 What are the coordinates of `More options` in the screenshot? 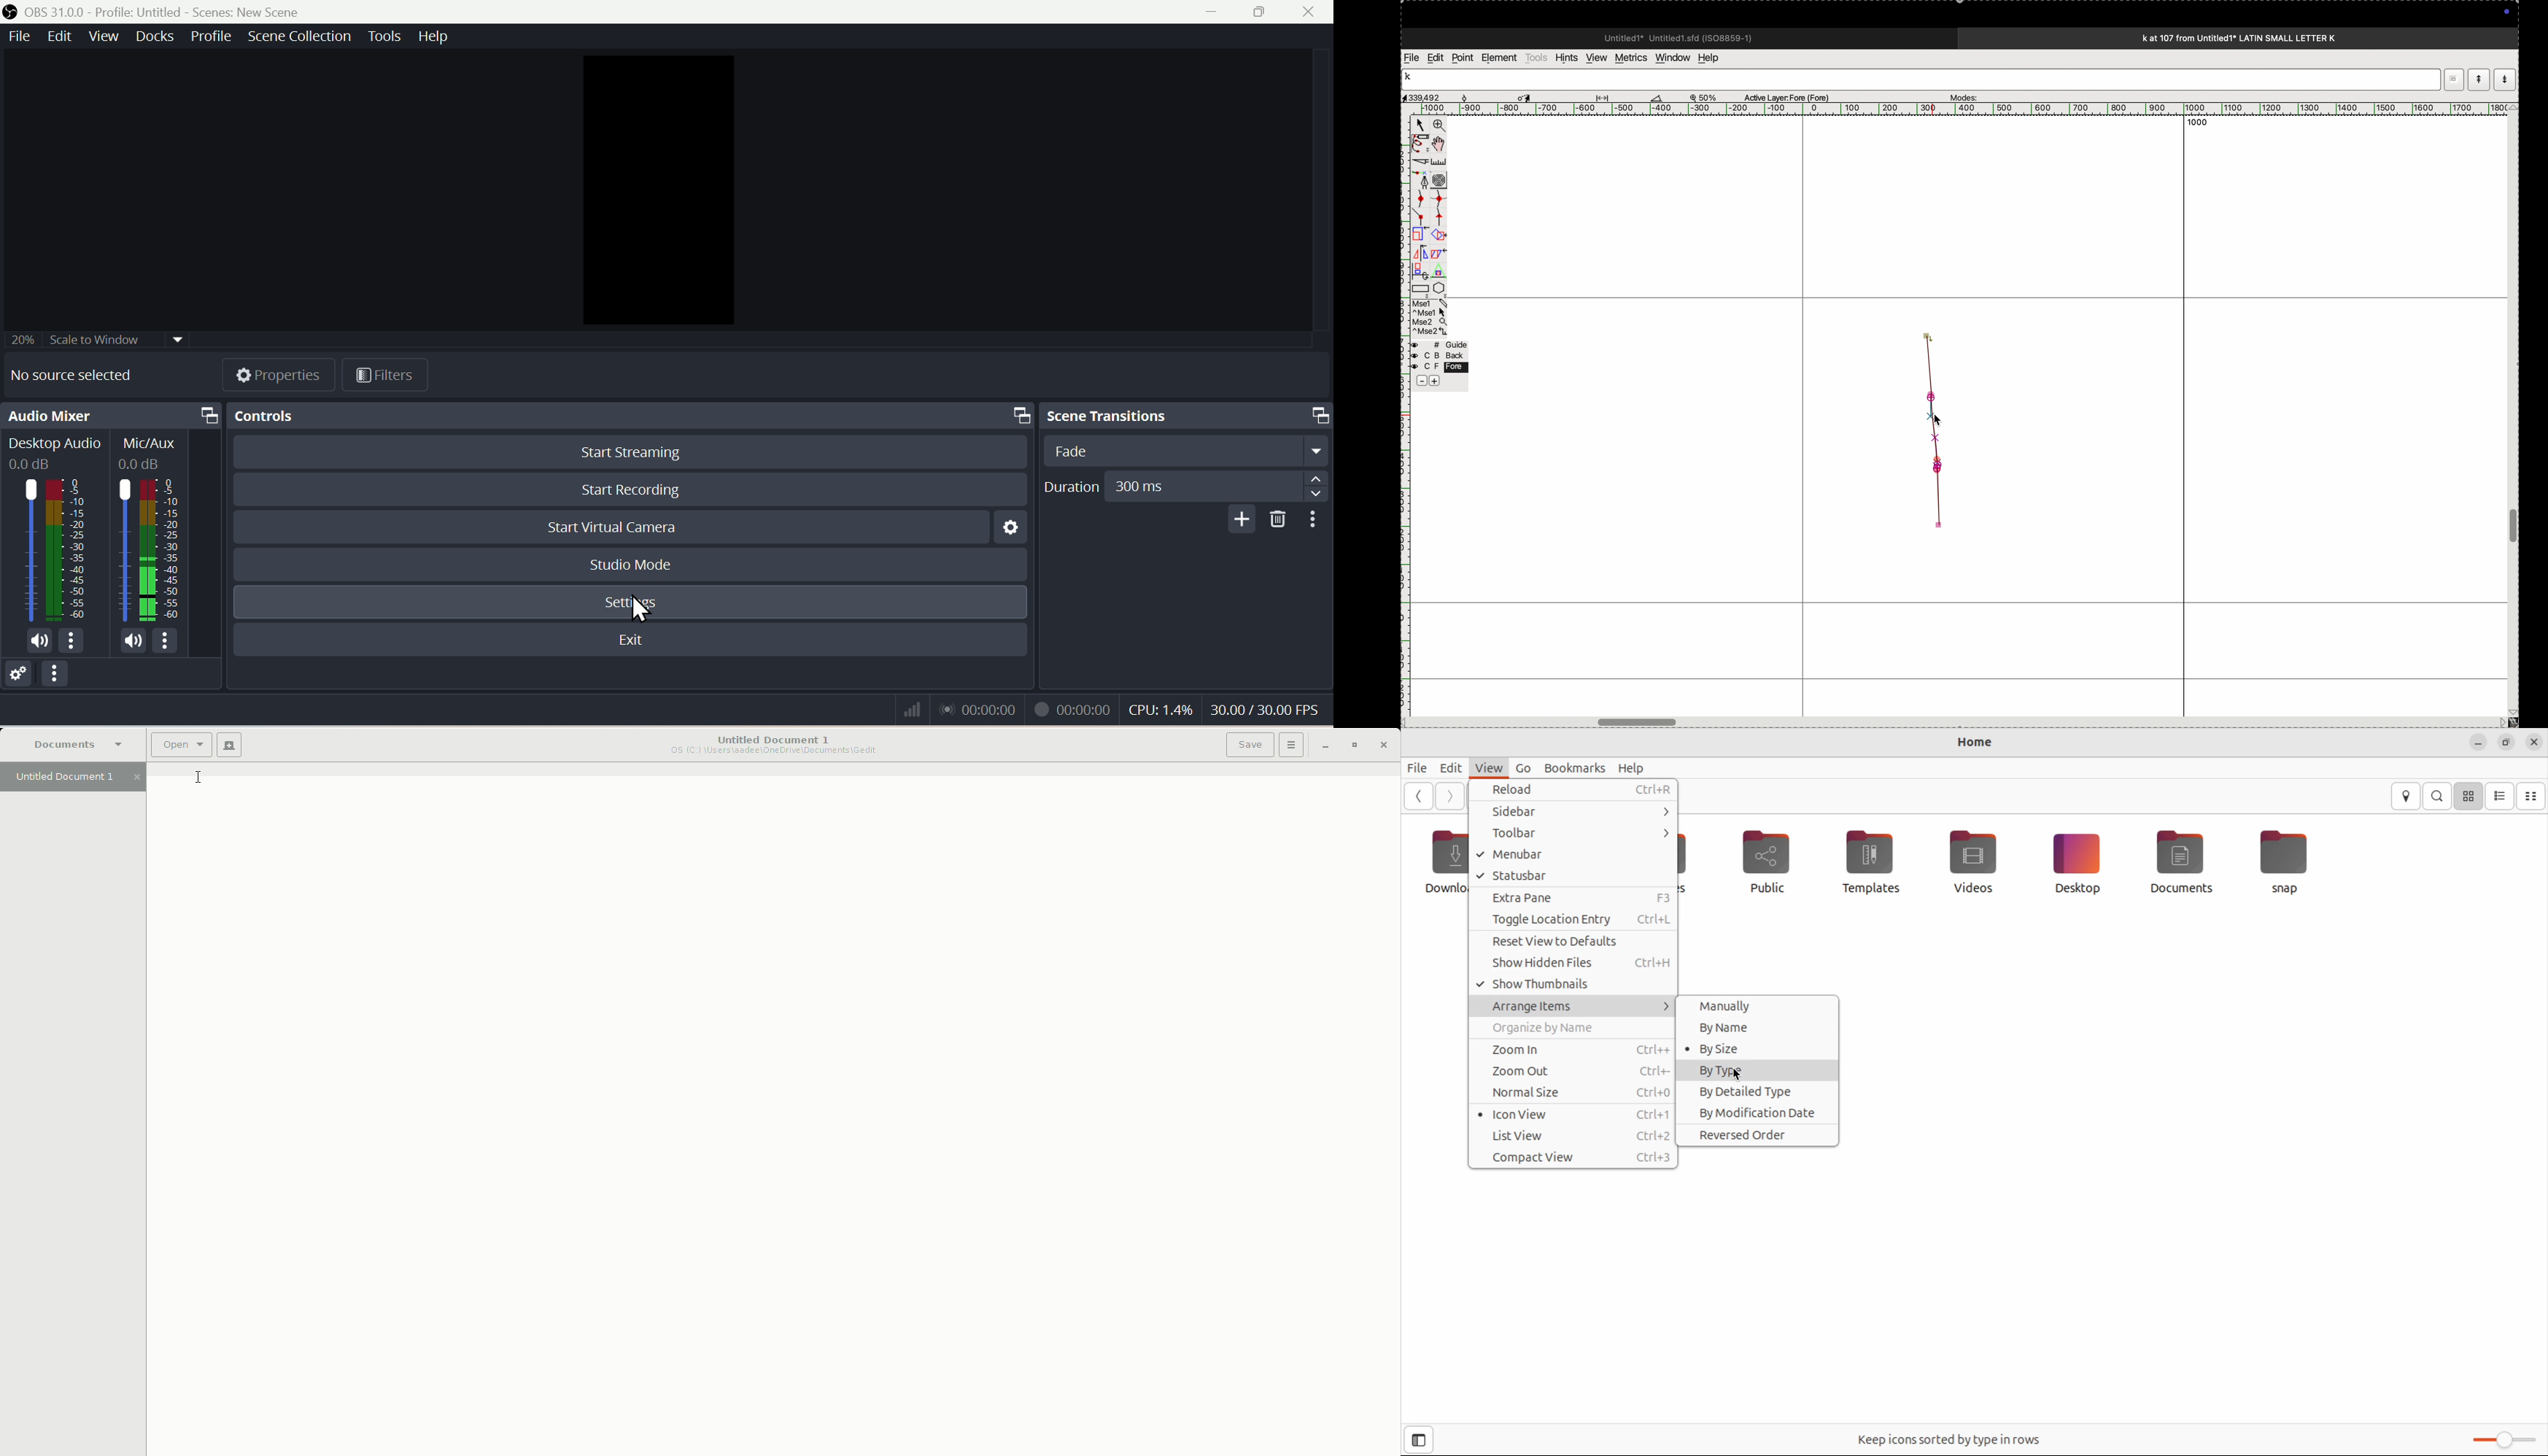 It's located at (1314, 520).